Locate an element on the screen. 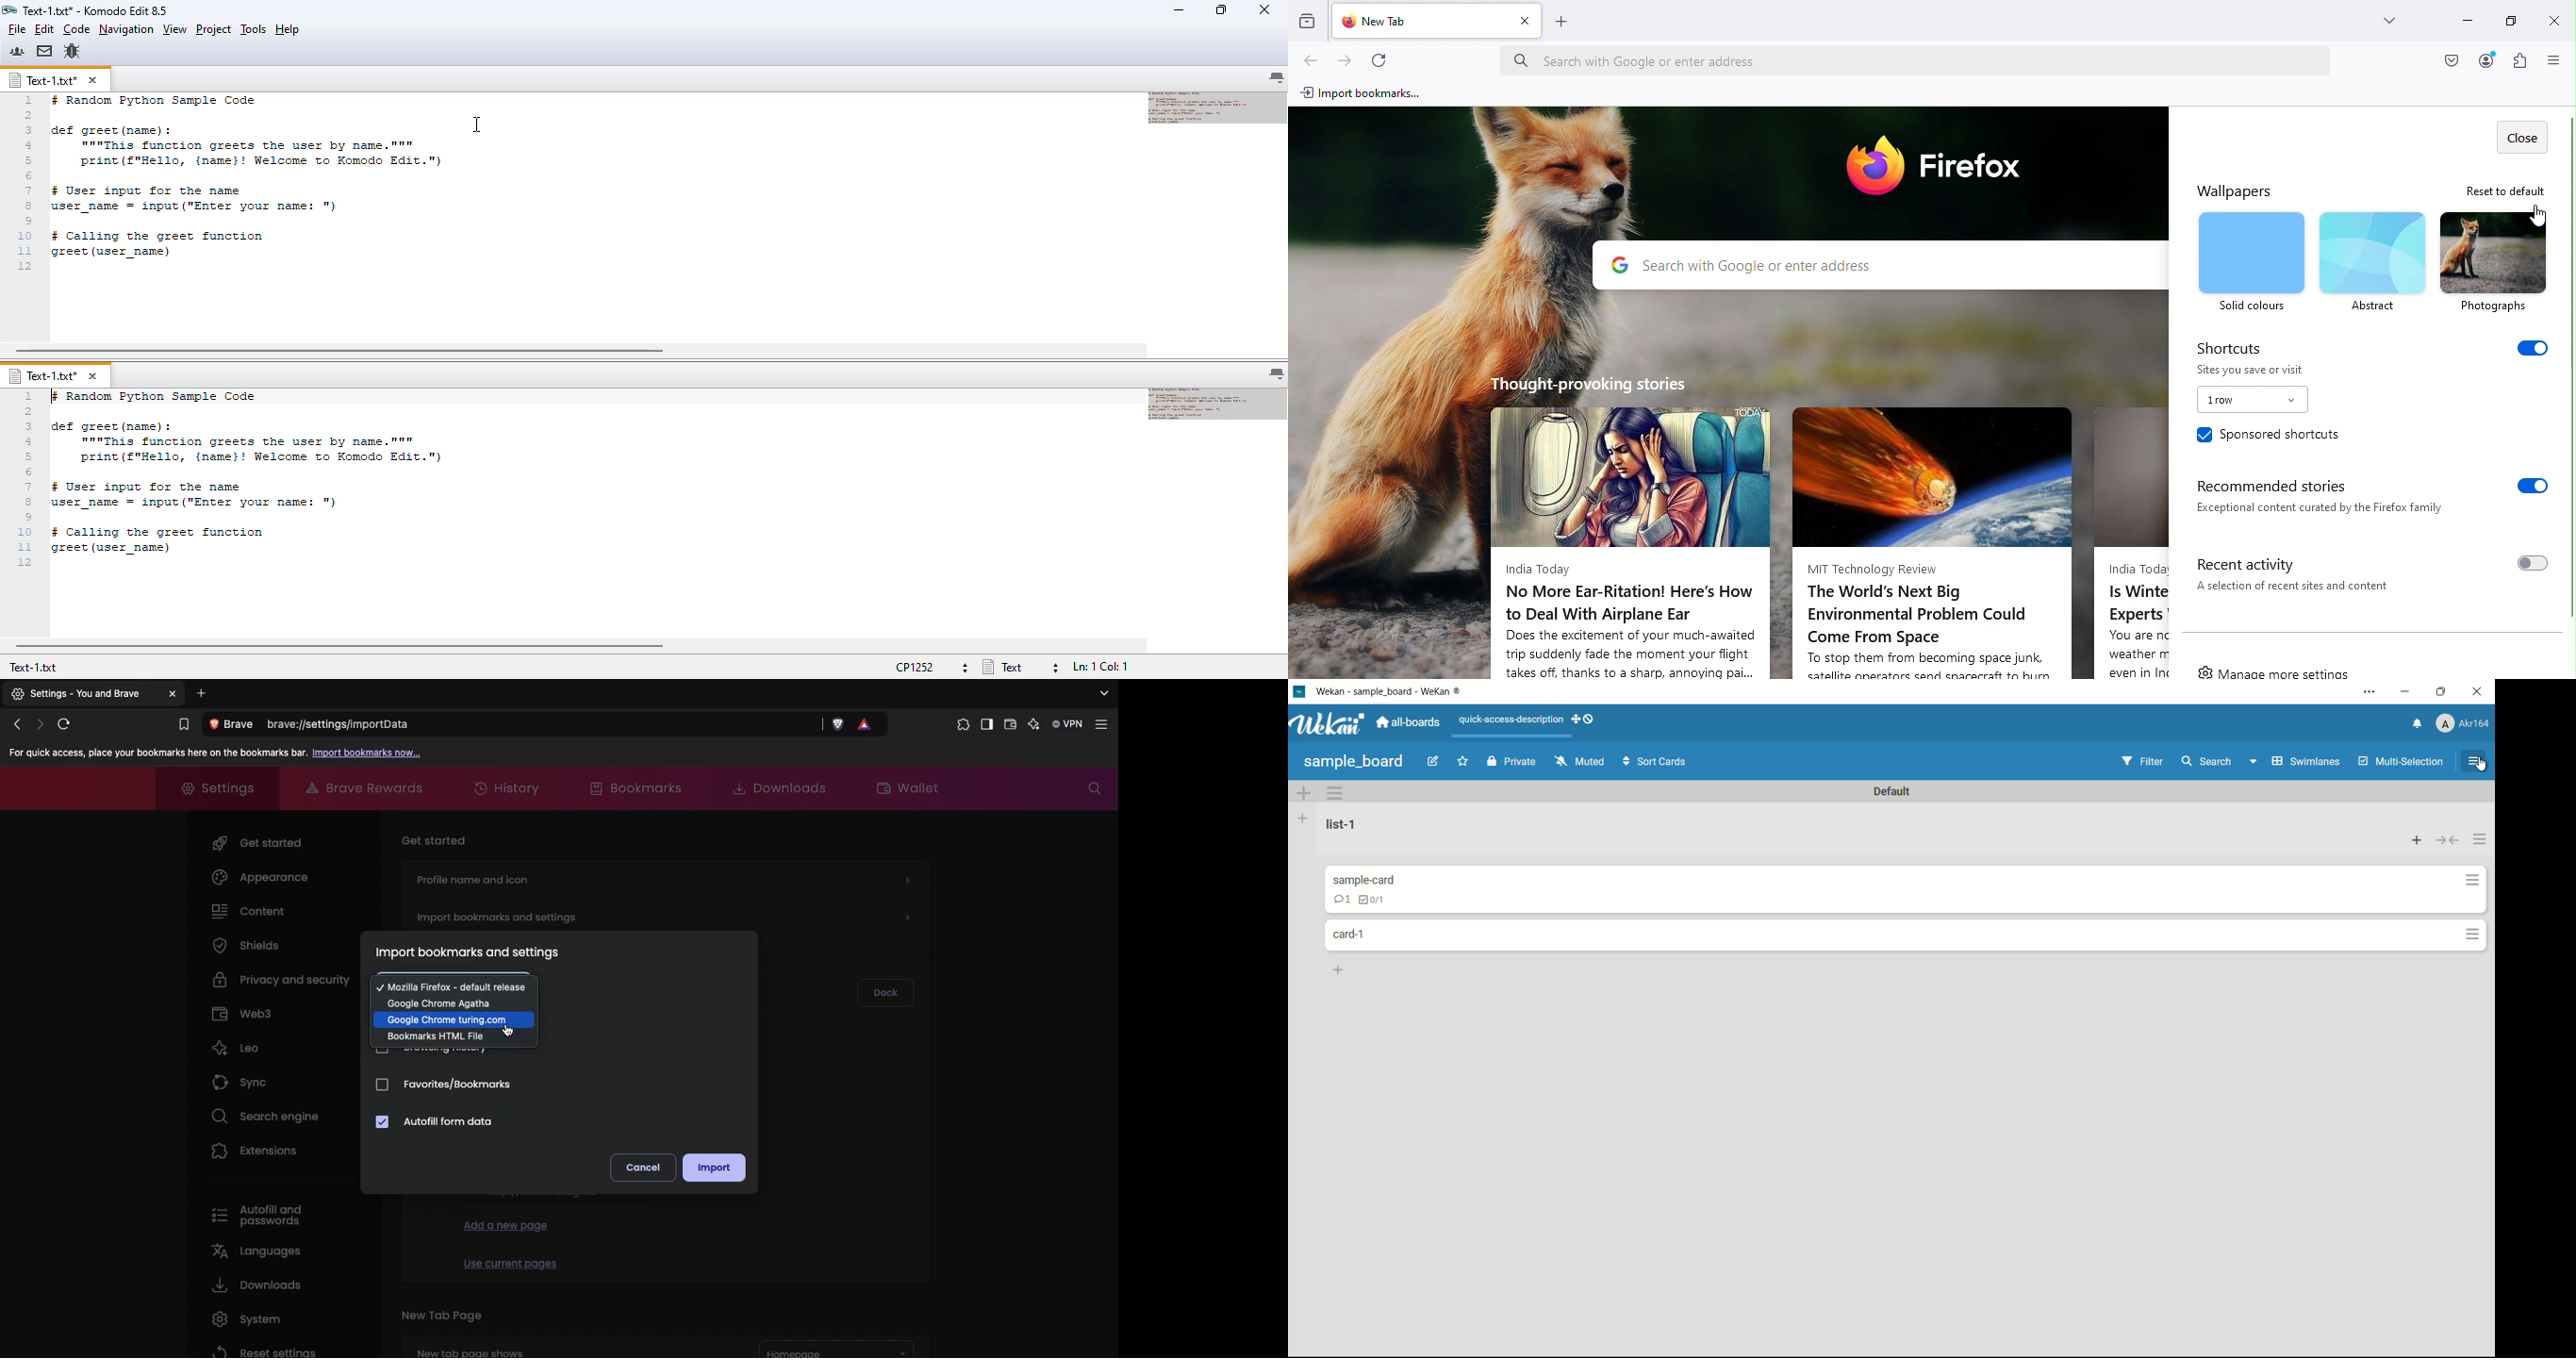 The image size is (2576, 1372). Privacy and security is located at coordinates (284, 978).